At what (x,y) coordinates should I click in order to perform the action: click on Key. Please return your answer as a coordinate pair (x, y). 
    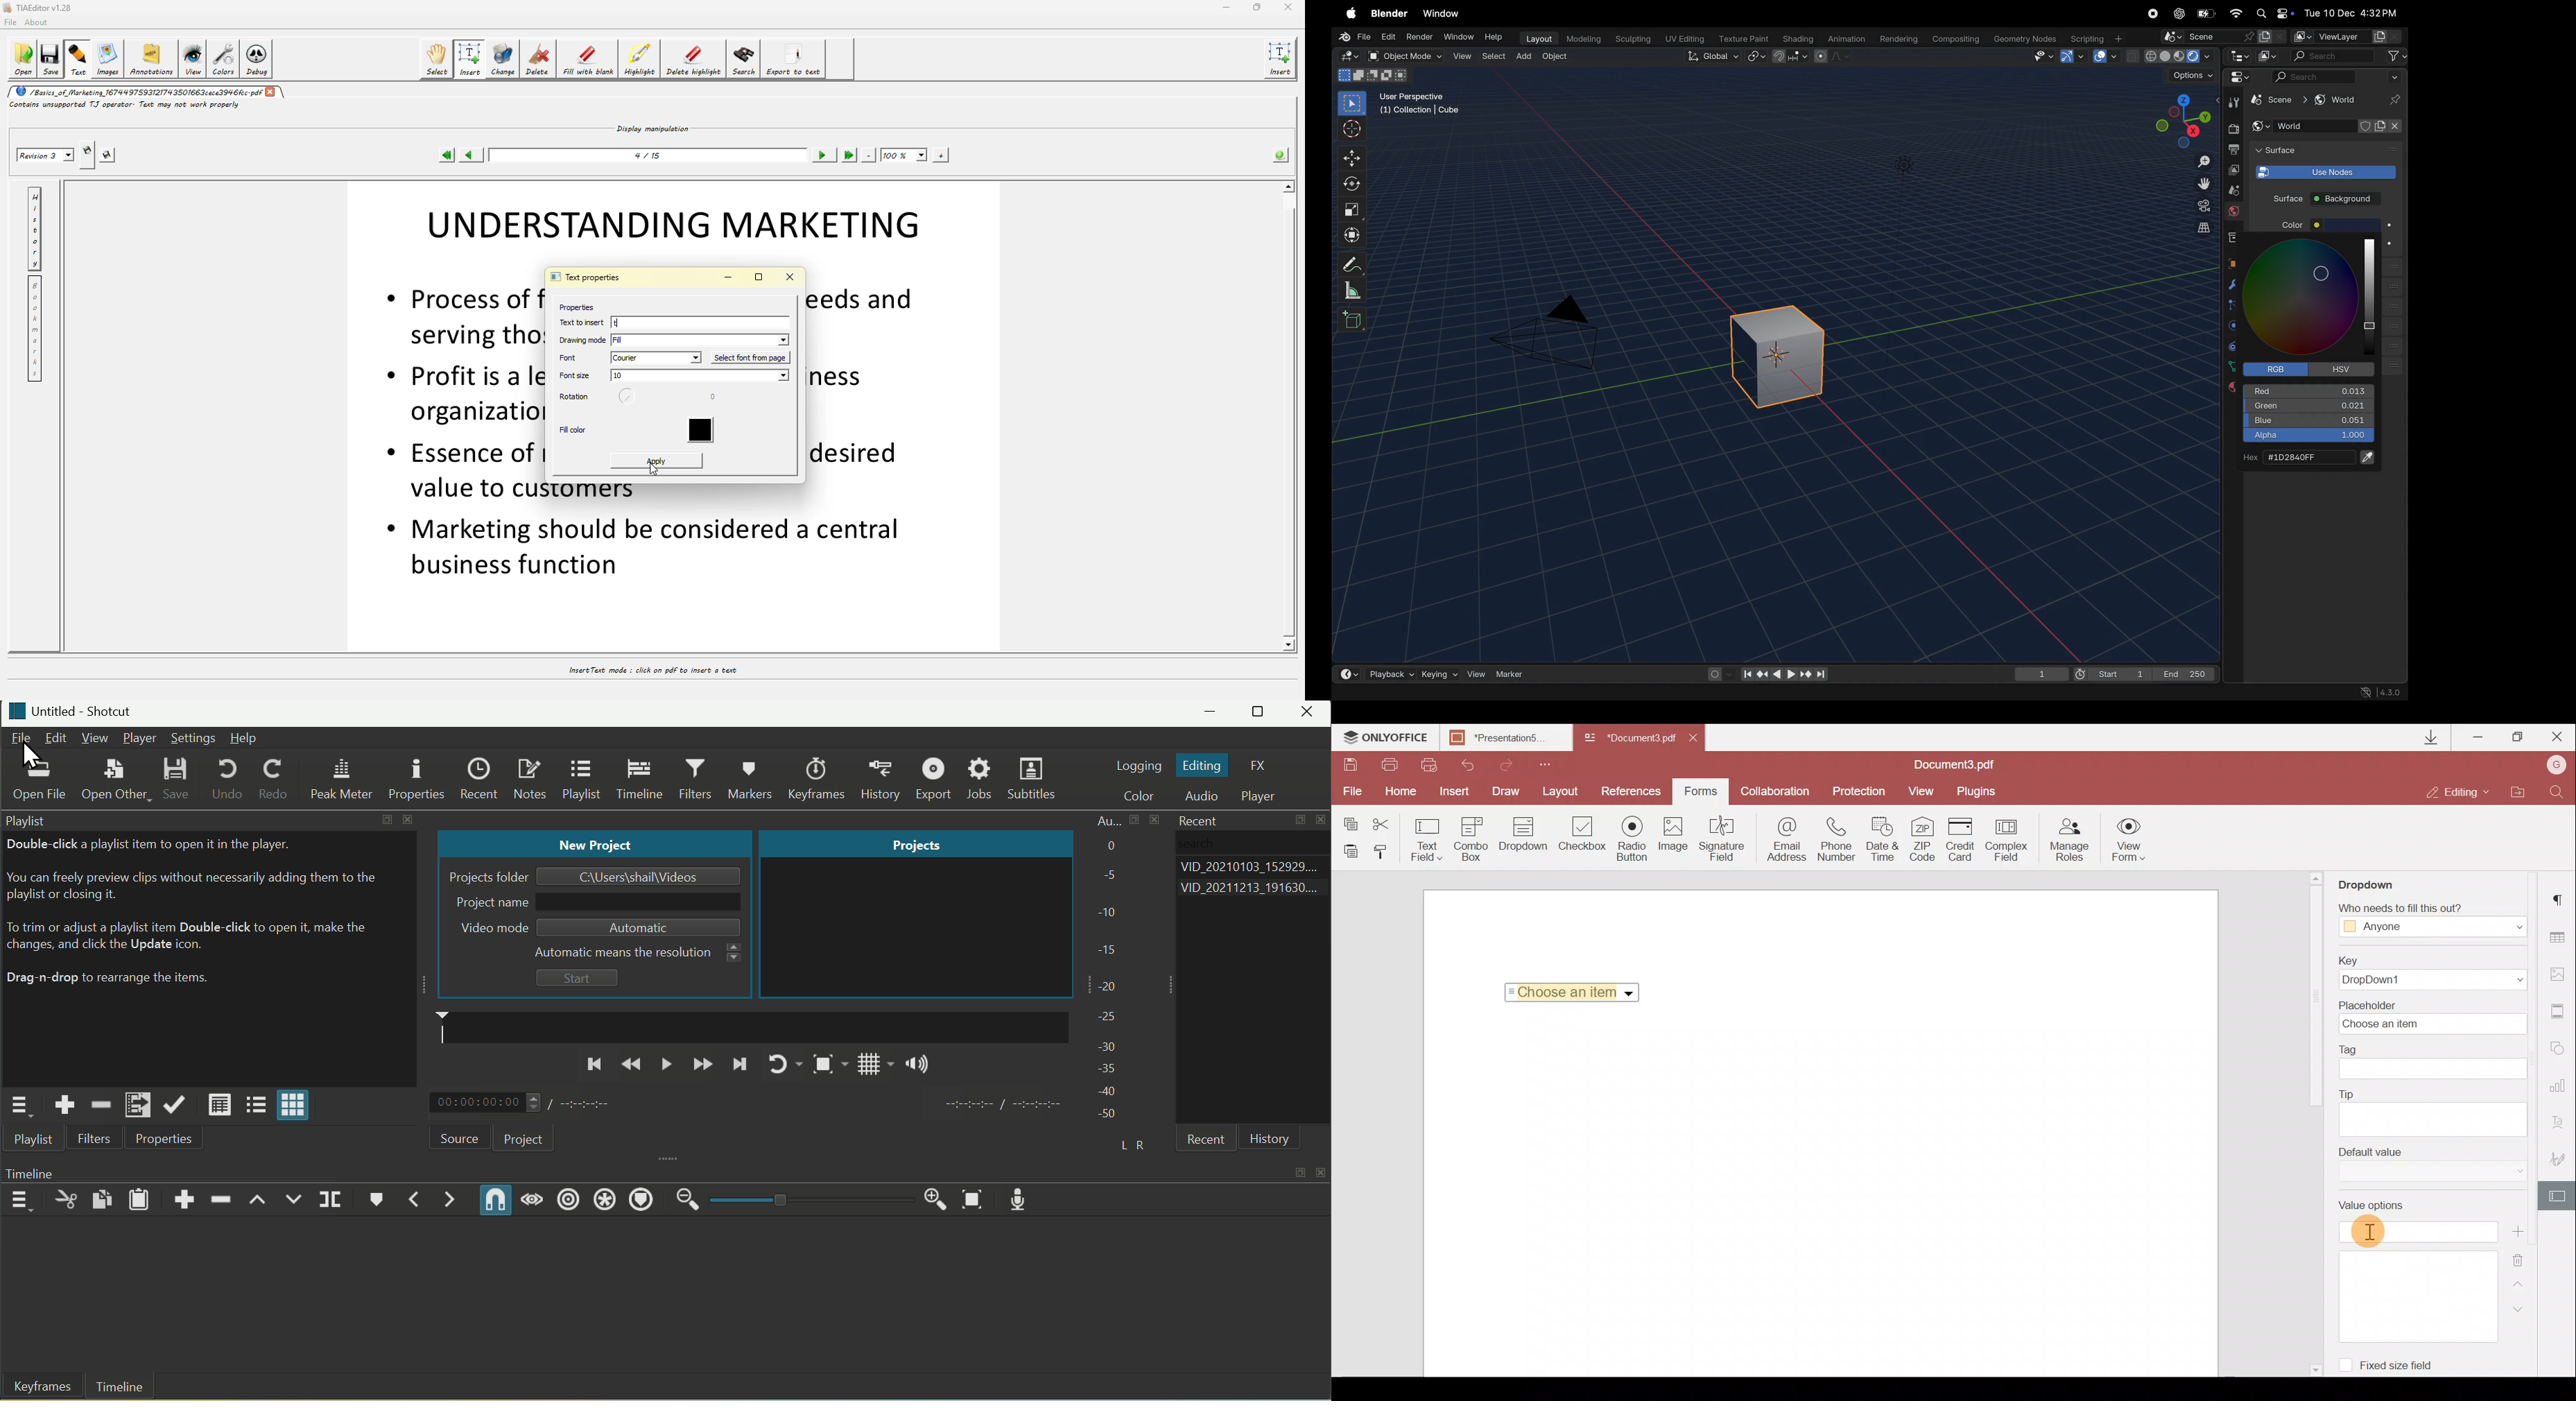
    Looking at the image, I should click on (2428, 973).